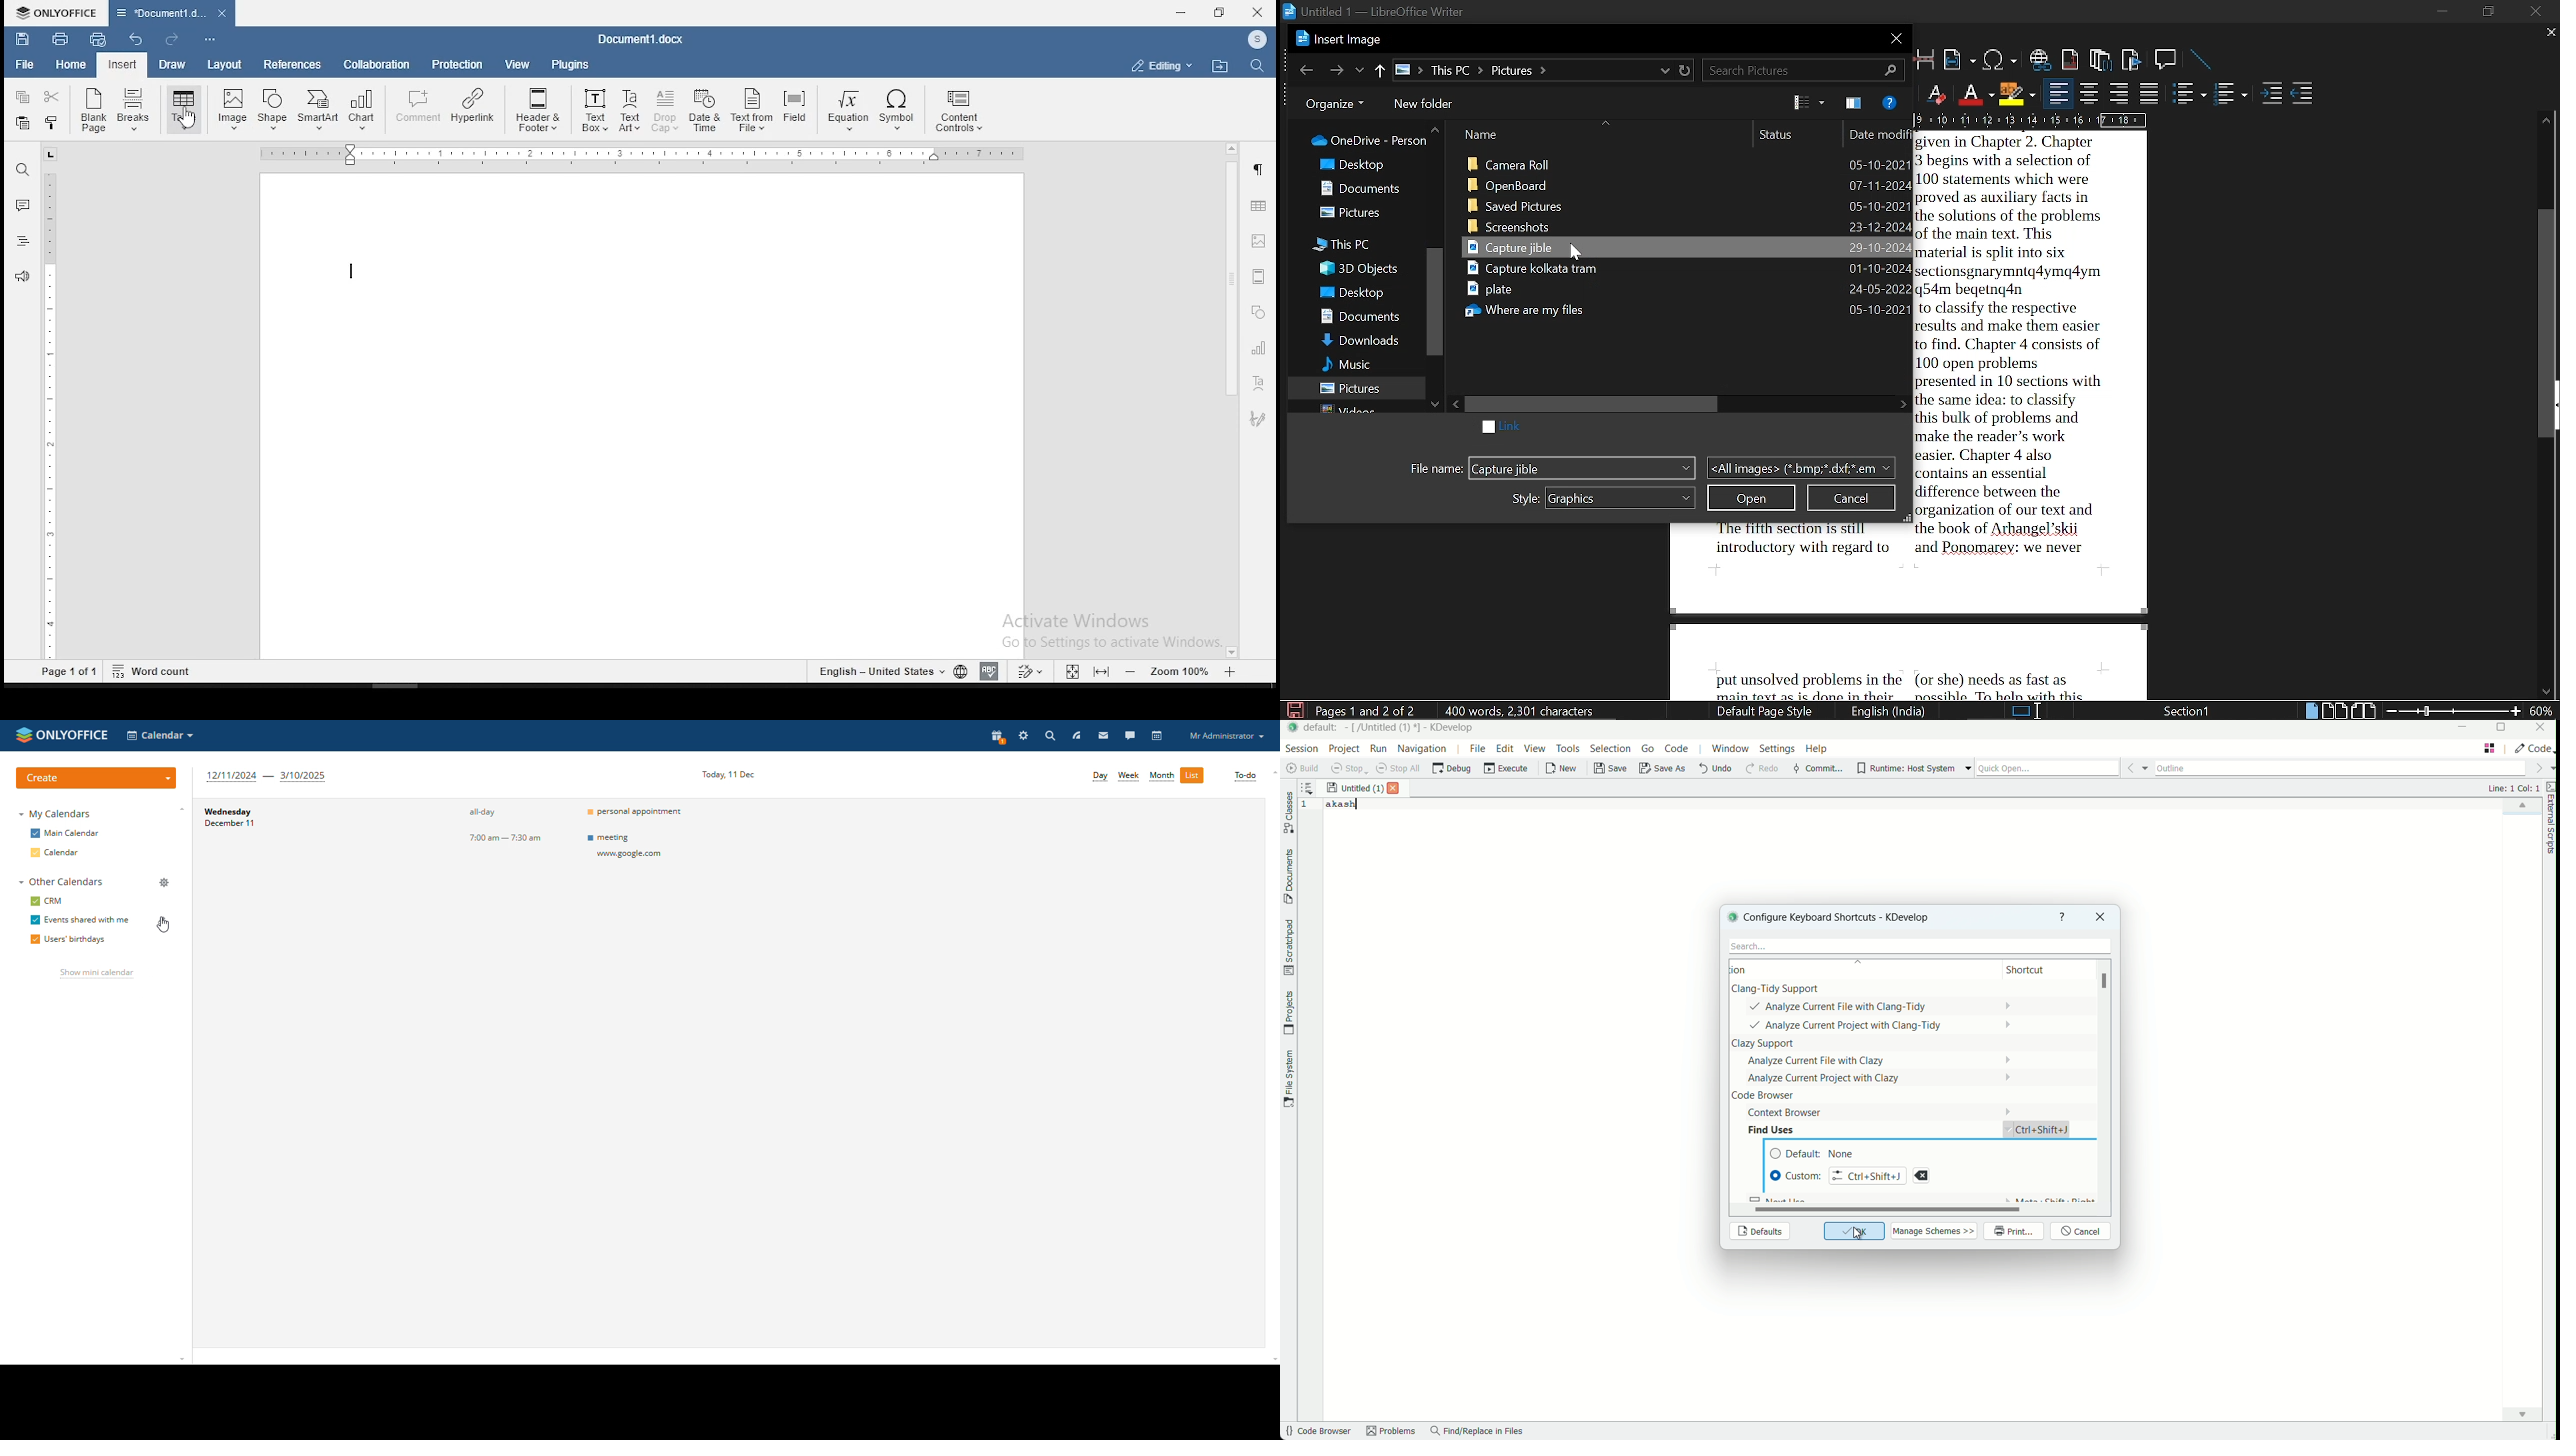  I want to click on text art settings, so click(1258, 385).